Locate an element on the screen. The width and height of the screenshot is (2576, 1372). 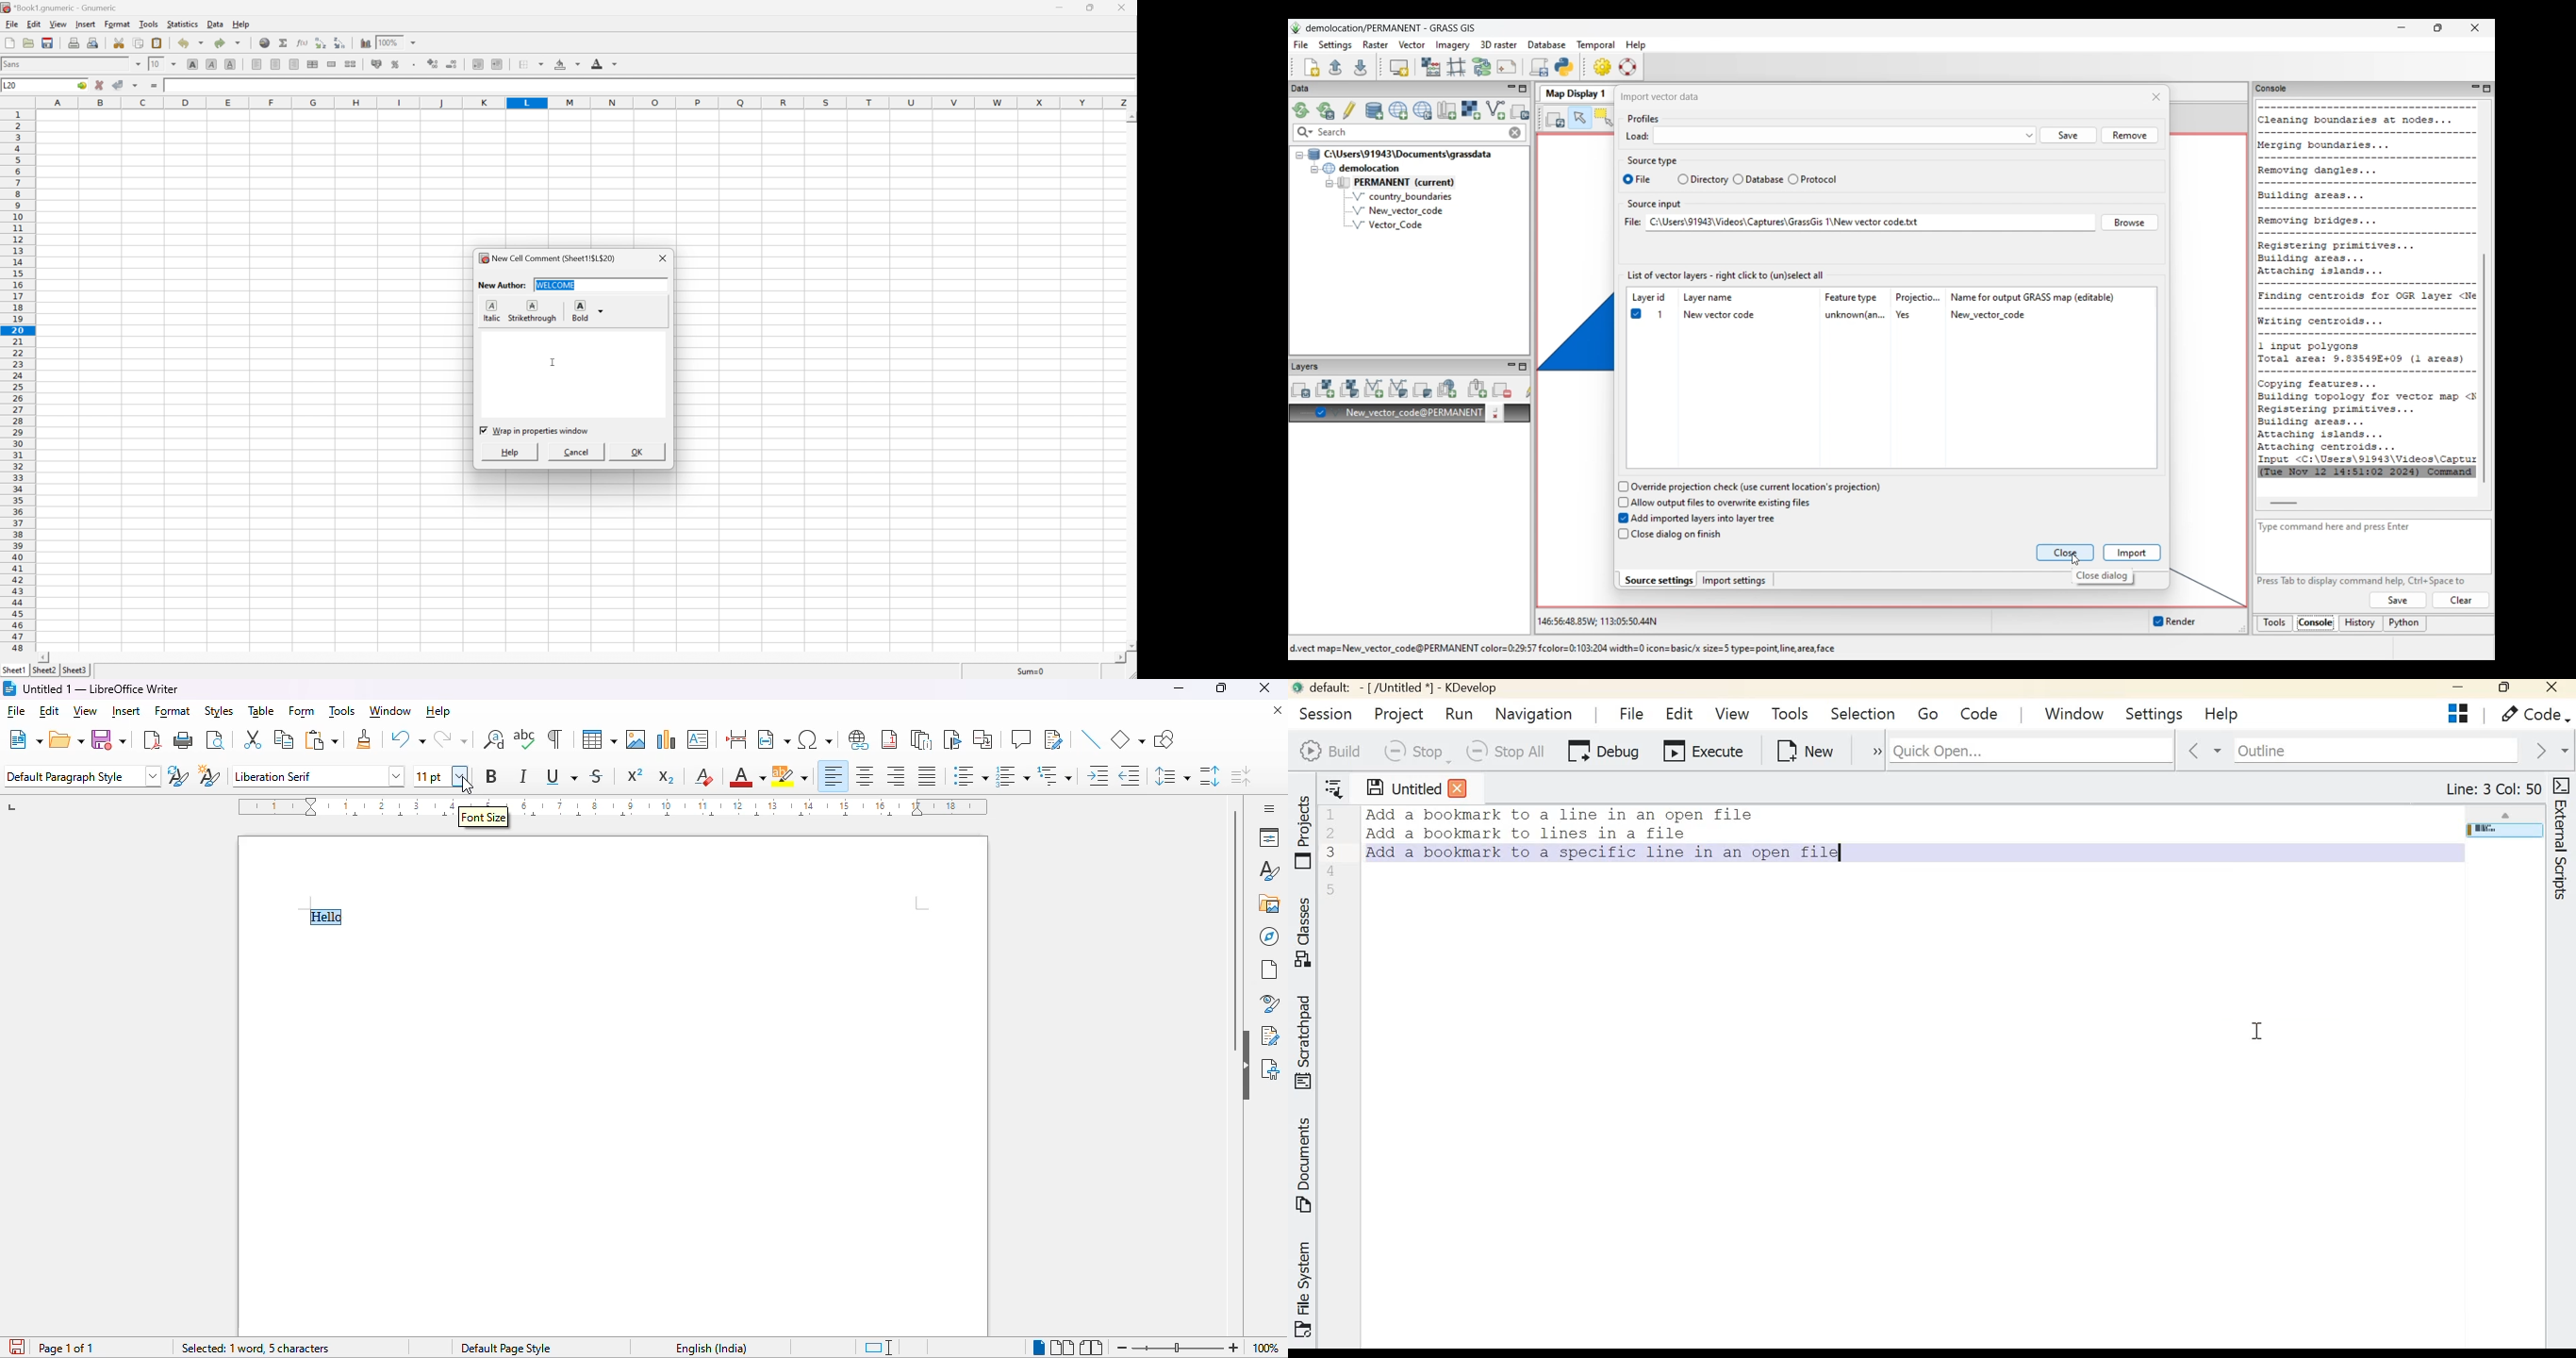
default paragraph style is located at coordinates (82, 776).